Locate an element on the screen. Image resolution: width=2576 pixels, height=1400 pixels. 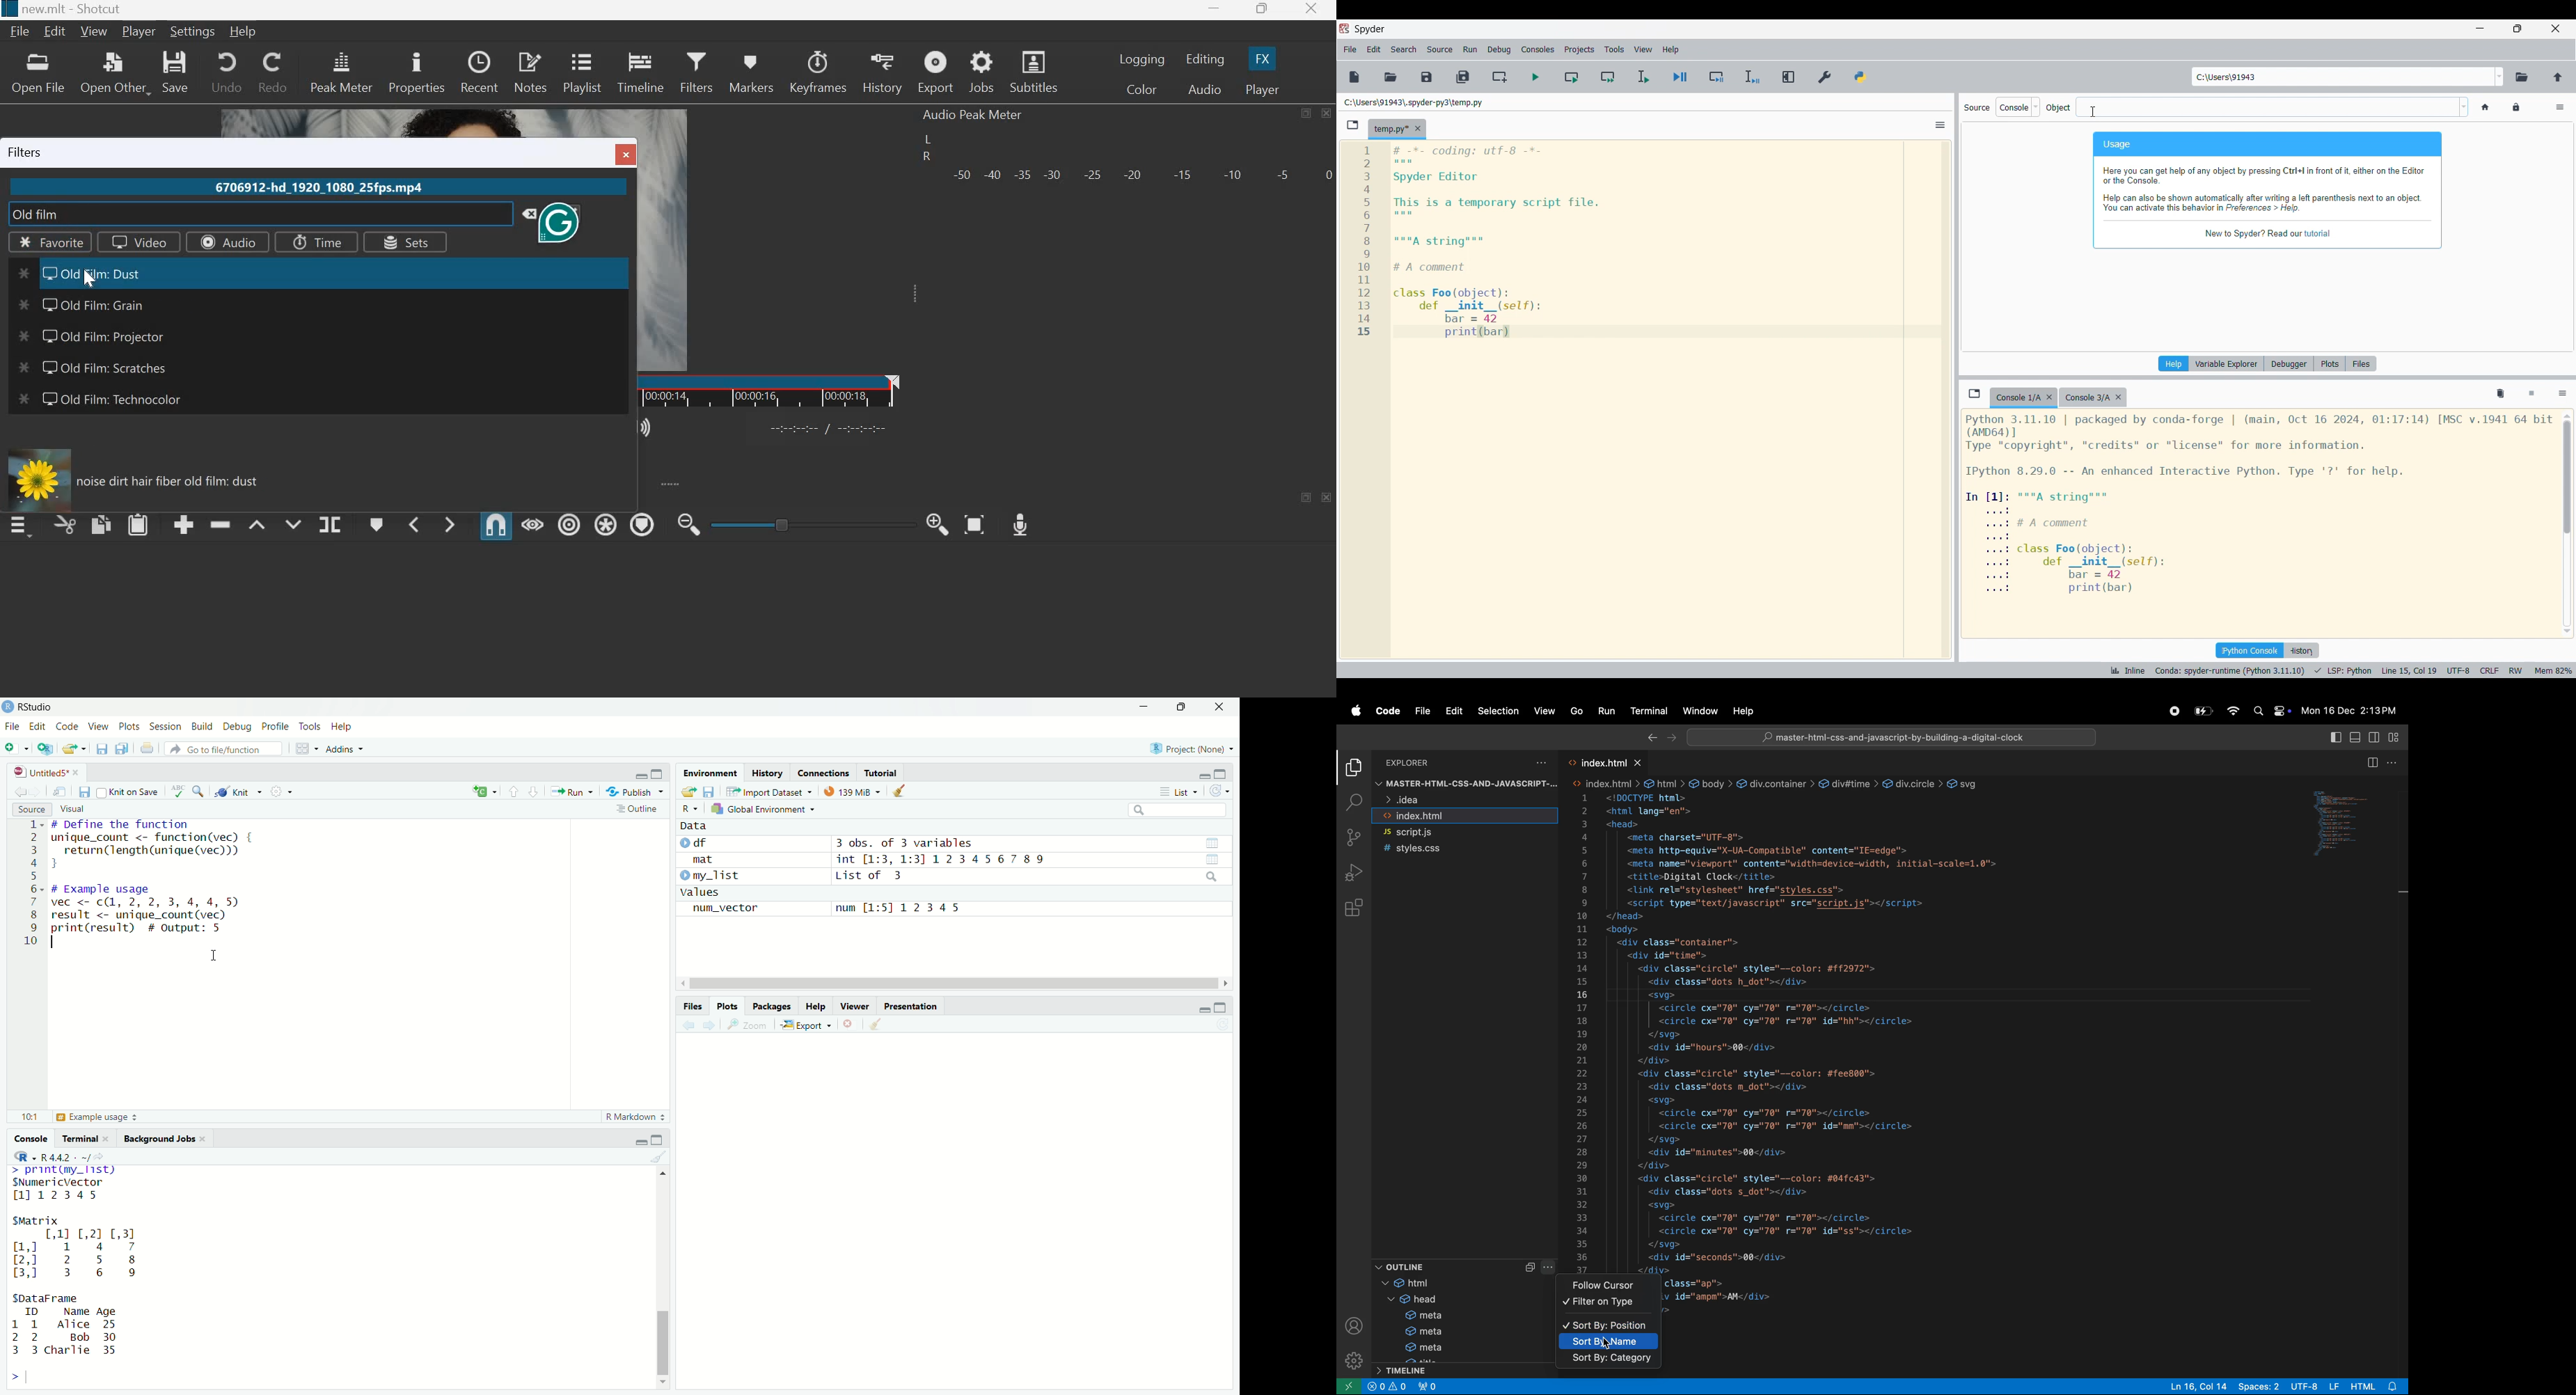
Close is located at coordinates (1418, 128).